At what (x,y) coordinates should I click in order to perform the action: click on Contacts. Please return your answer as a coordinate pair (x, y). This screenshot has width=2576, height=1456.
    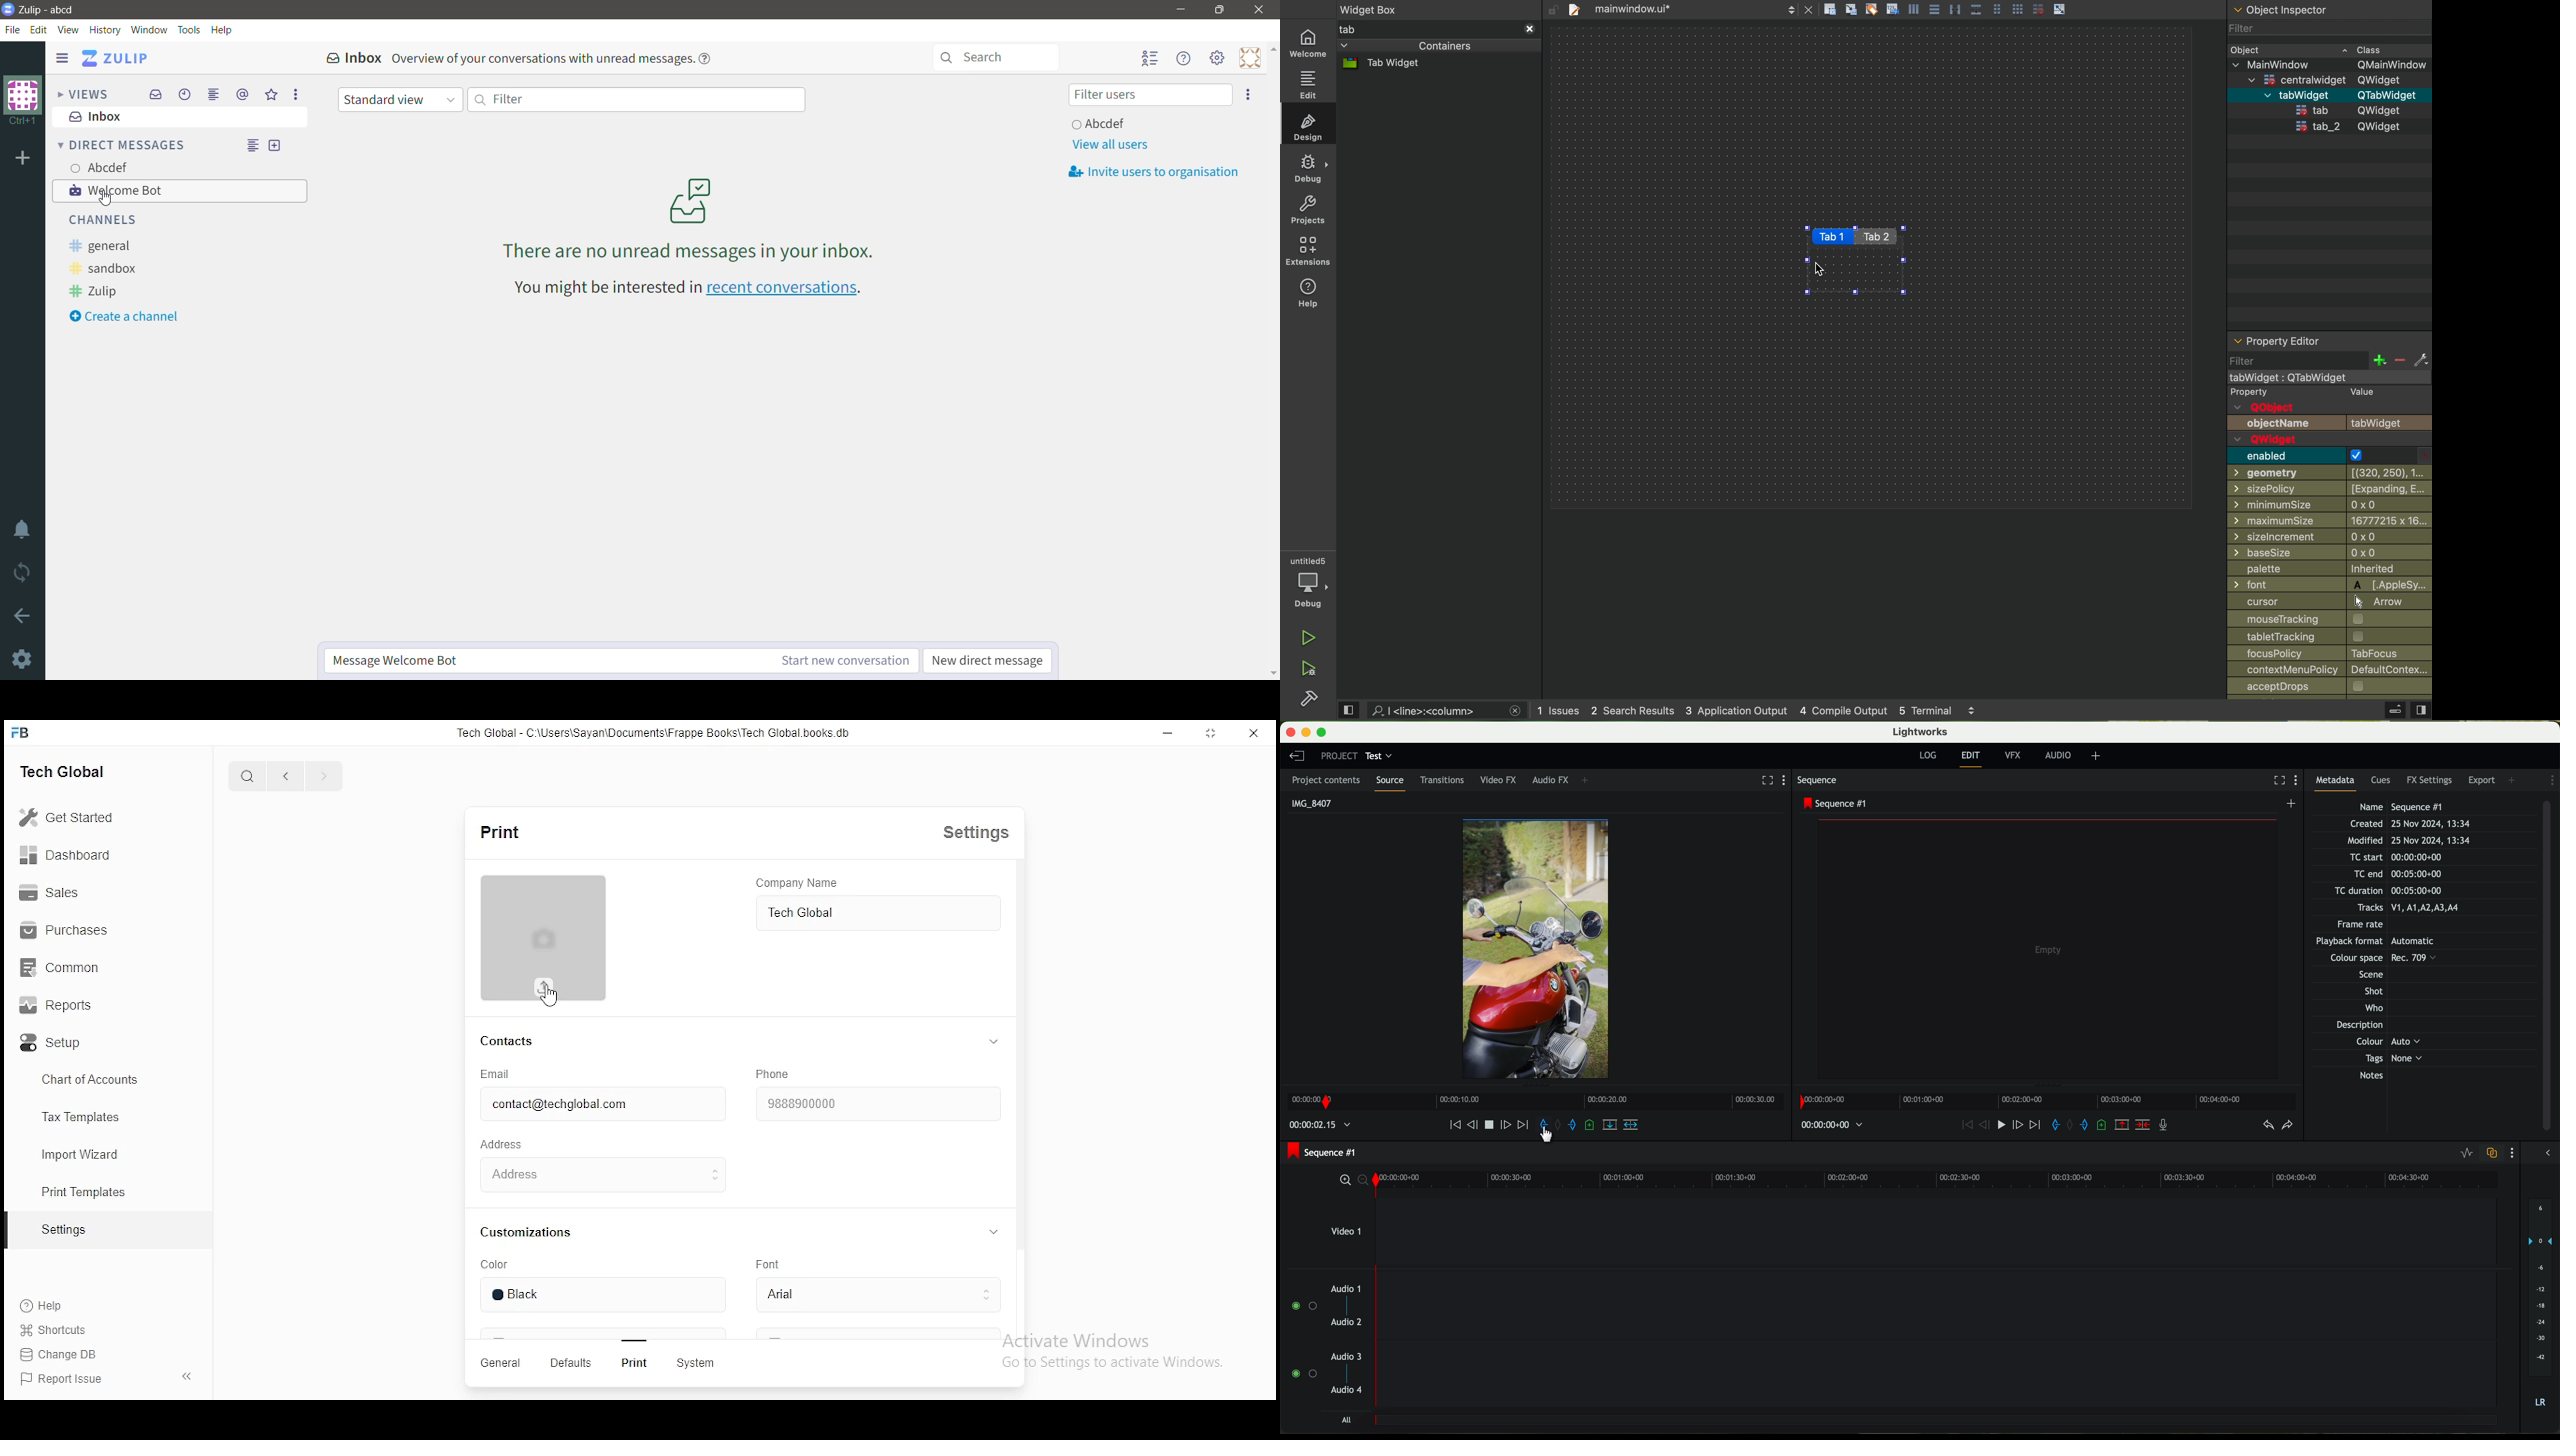
    Looking at the image, I should click on (505, 1042).